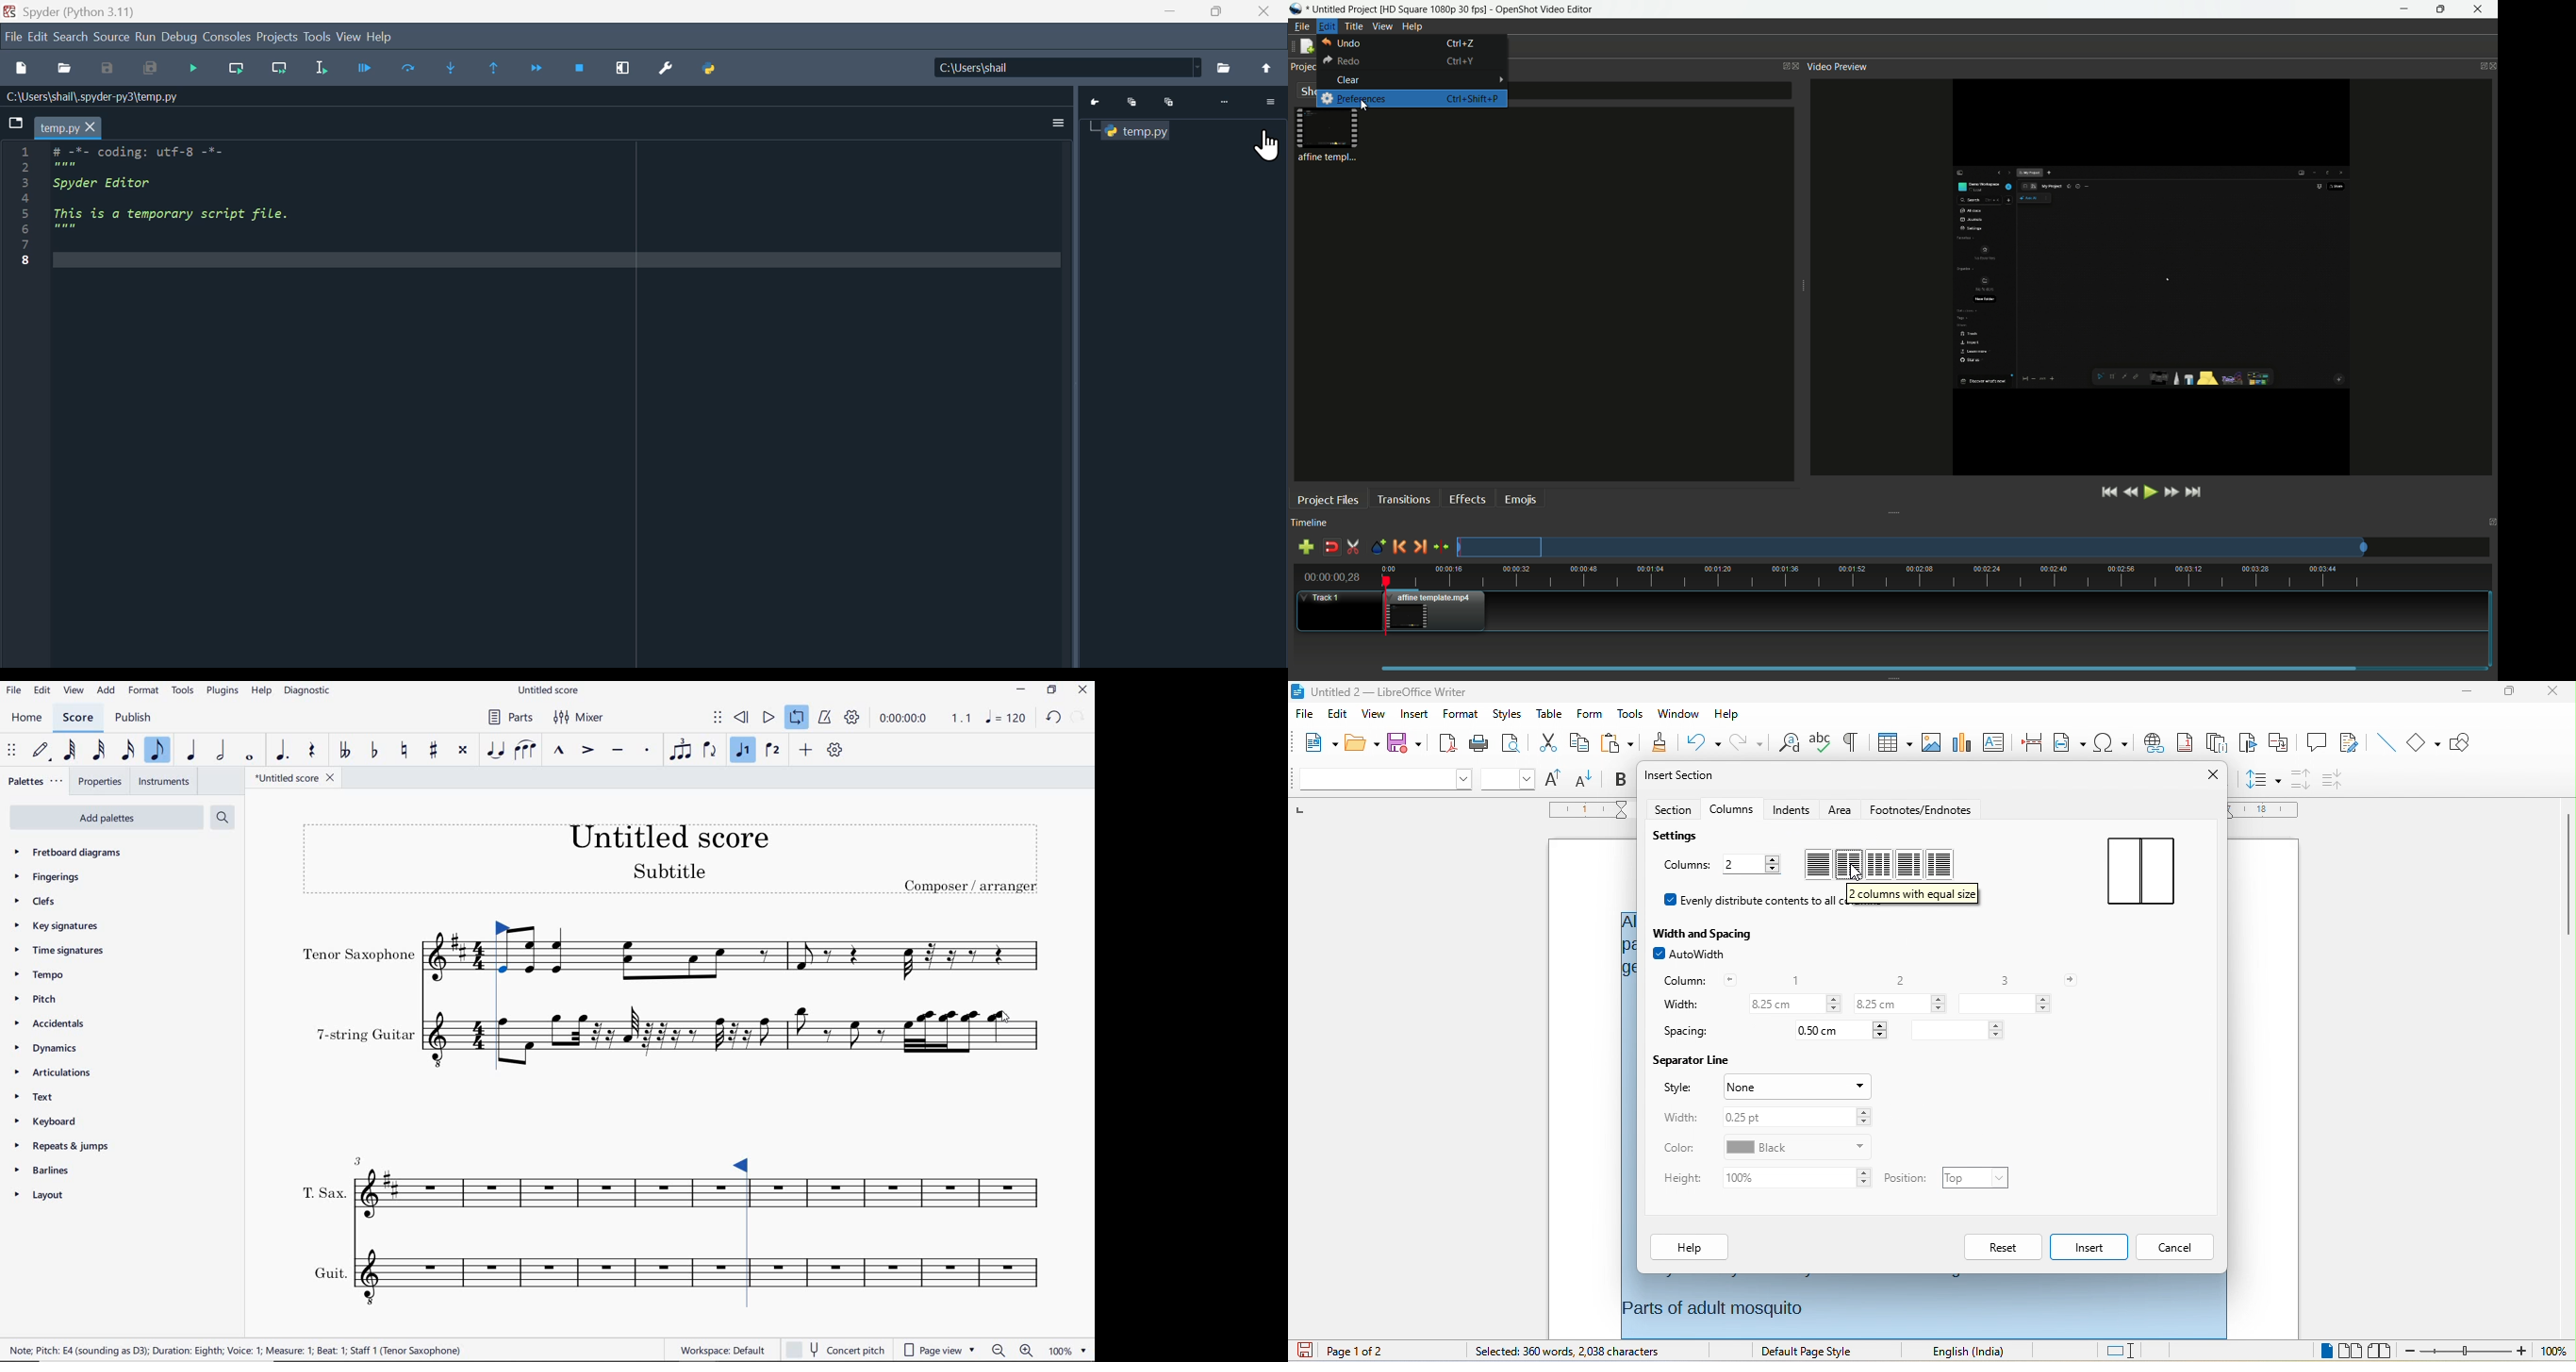  Describe the element at coordinates (501, 1275) in the screenshot. I see `INSTRUMENT: GUIT` at that location.